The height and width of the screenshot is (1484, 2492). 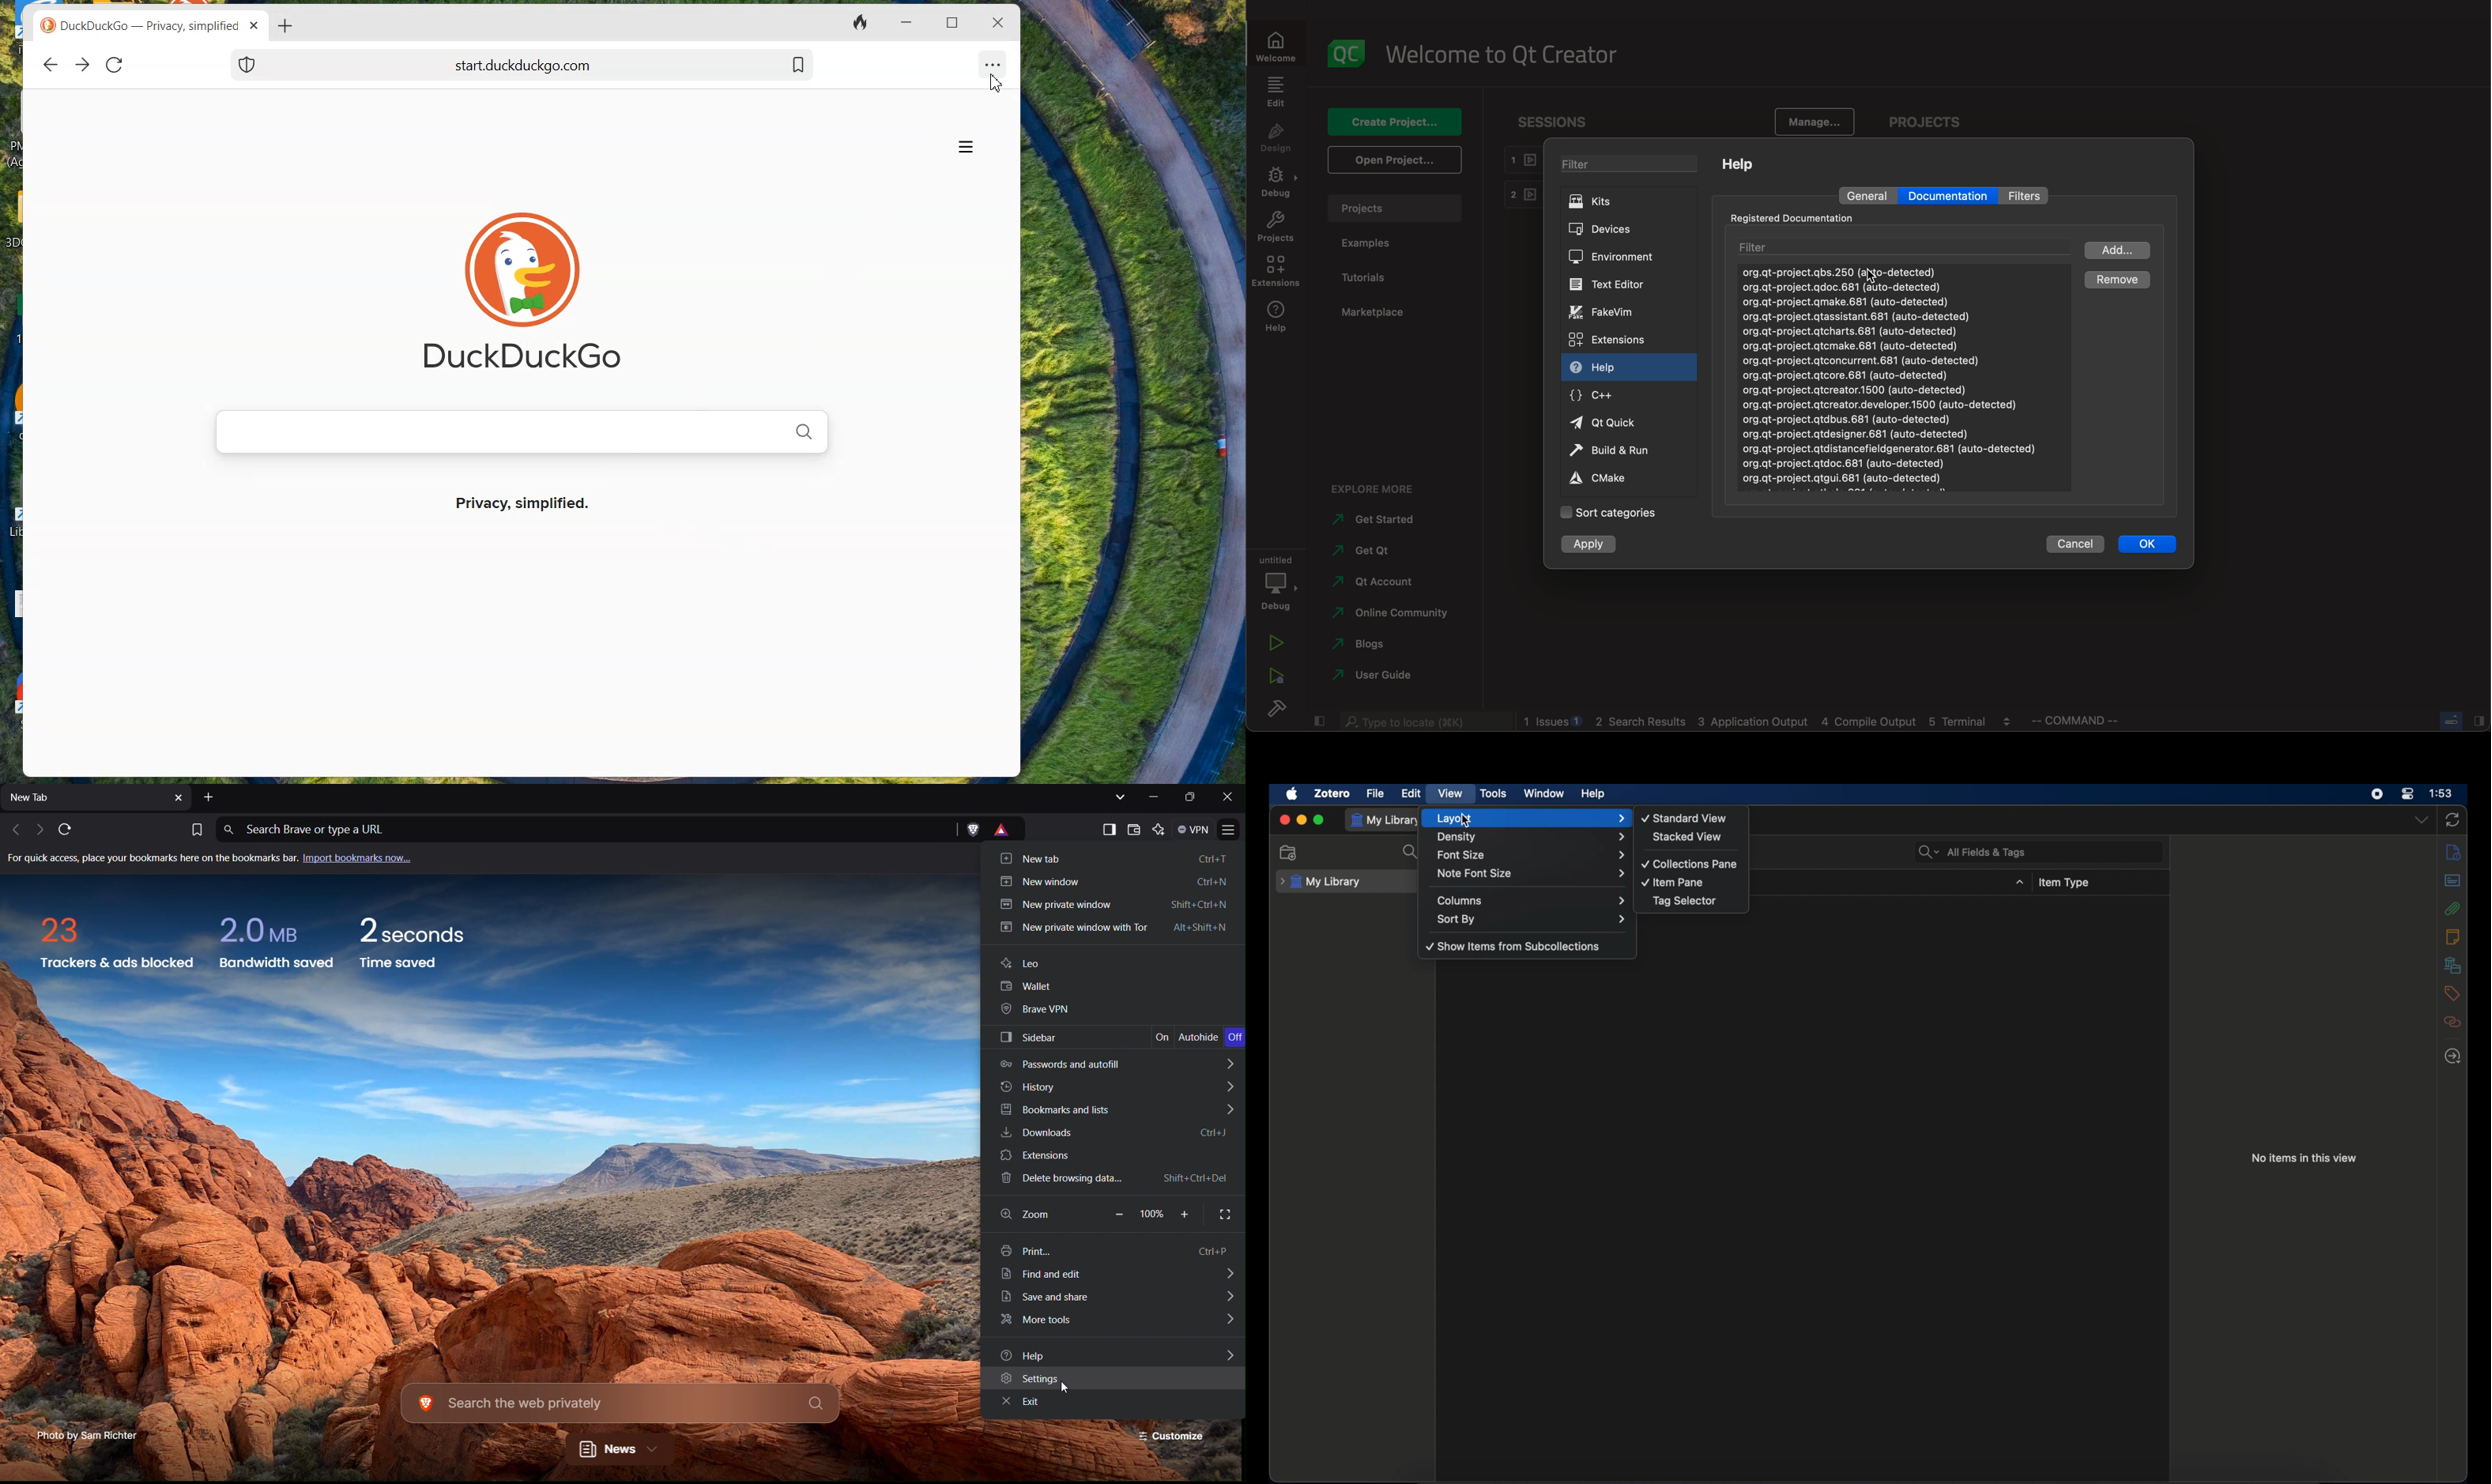 I want to click on filter, so click(x=1632, y=164).